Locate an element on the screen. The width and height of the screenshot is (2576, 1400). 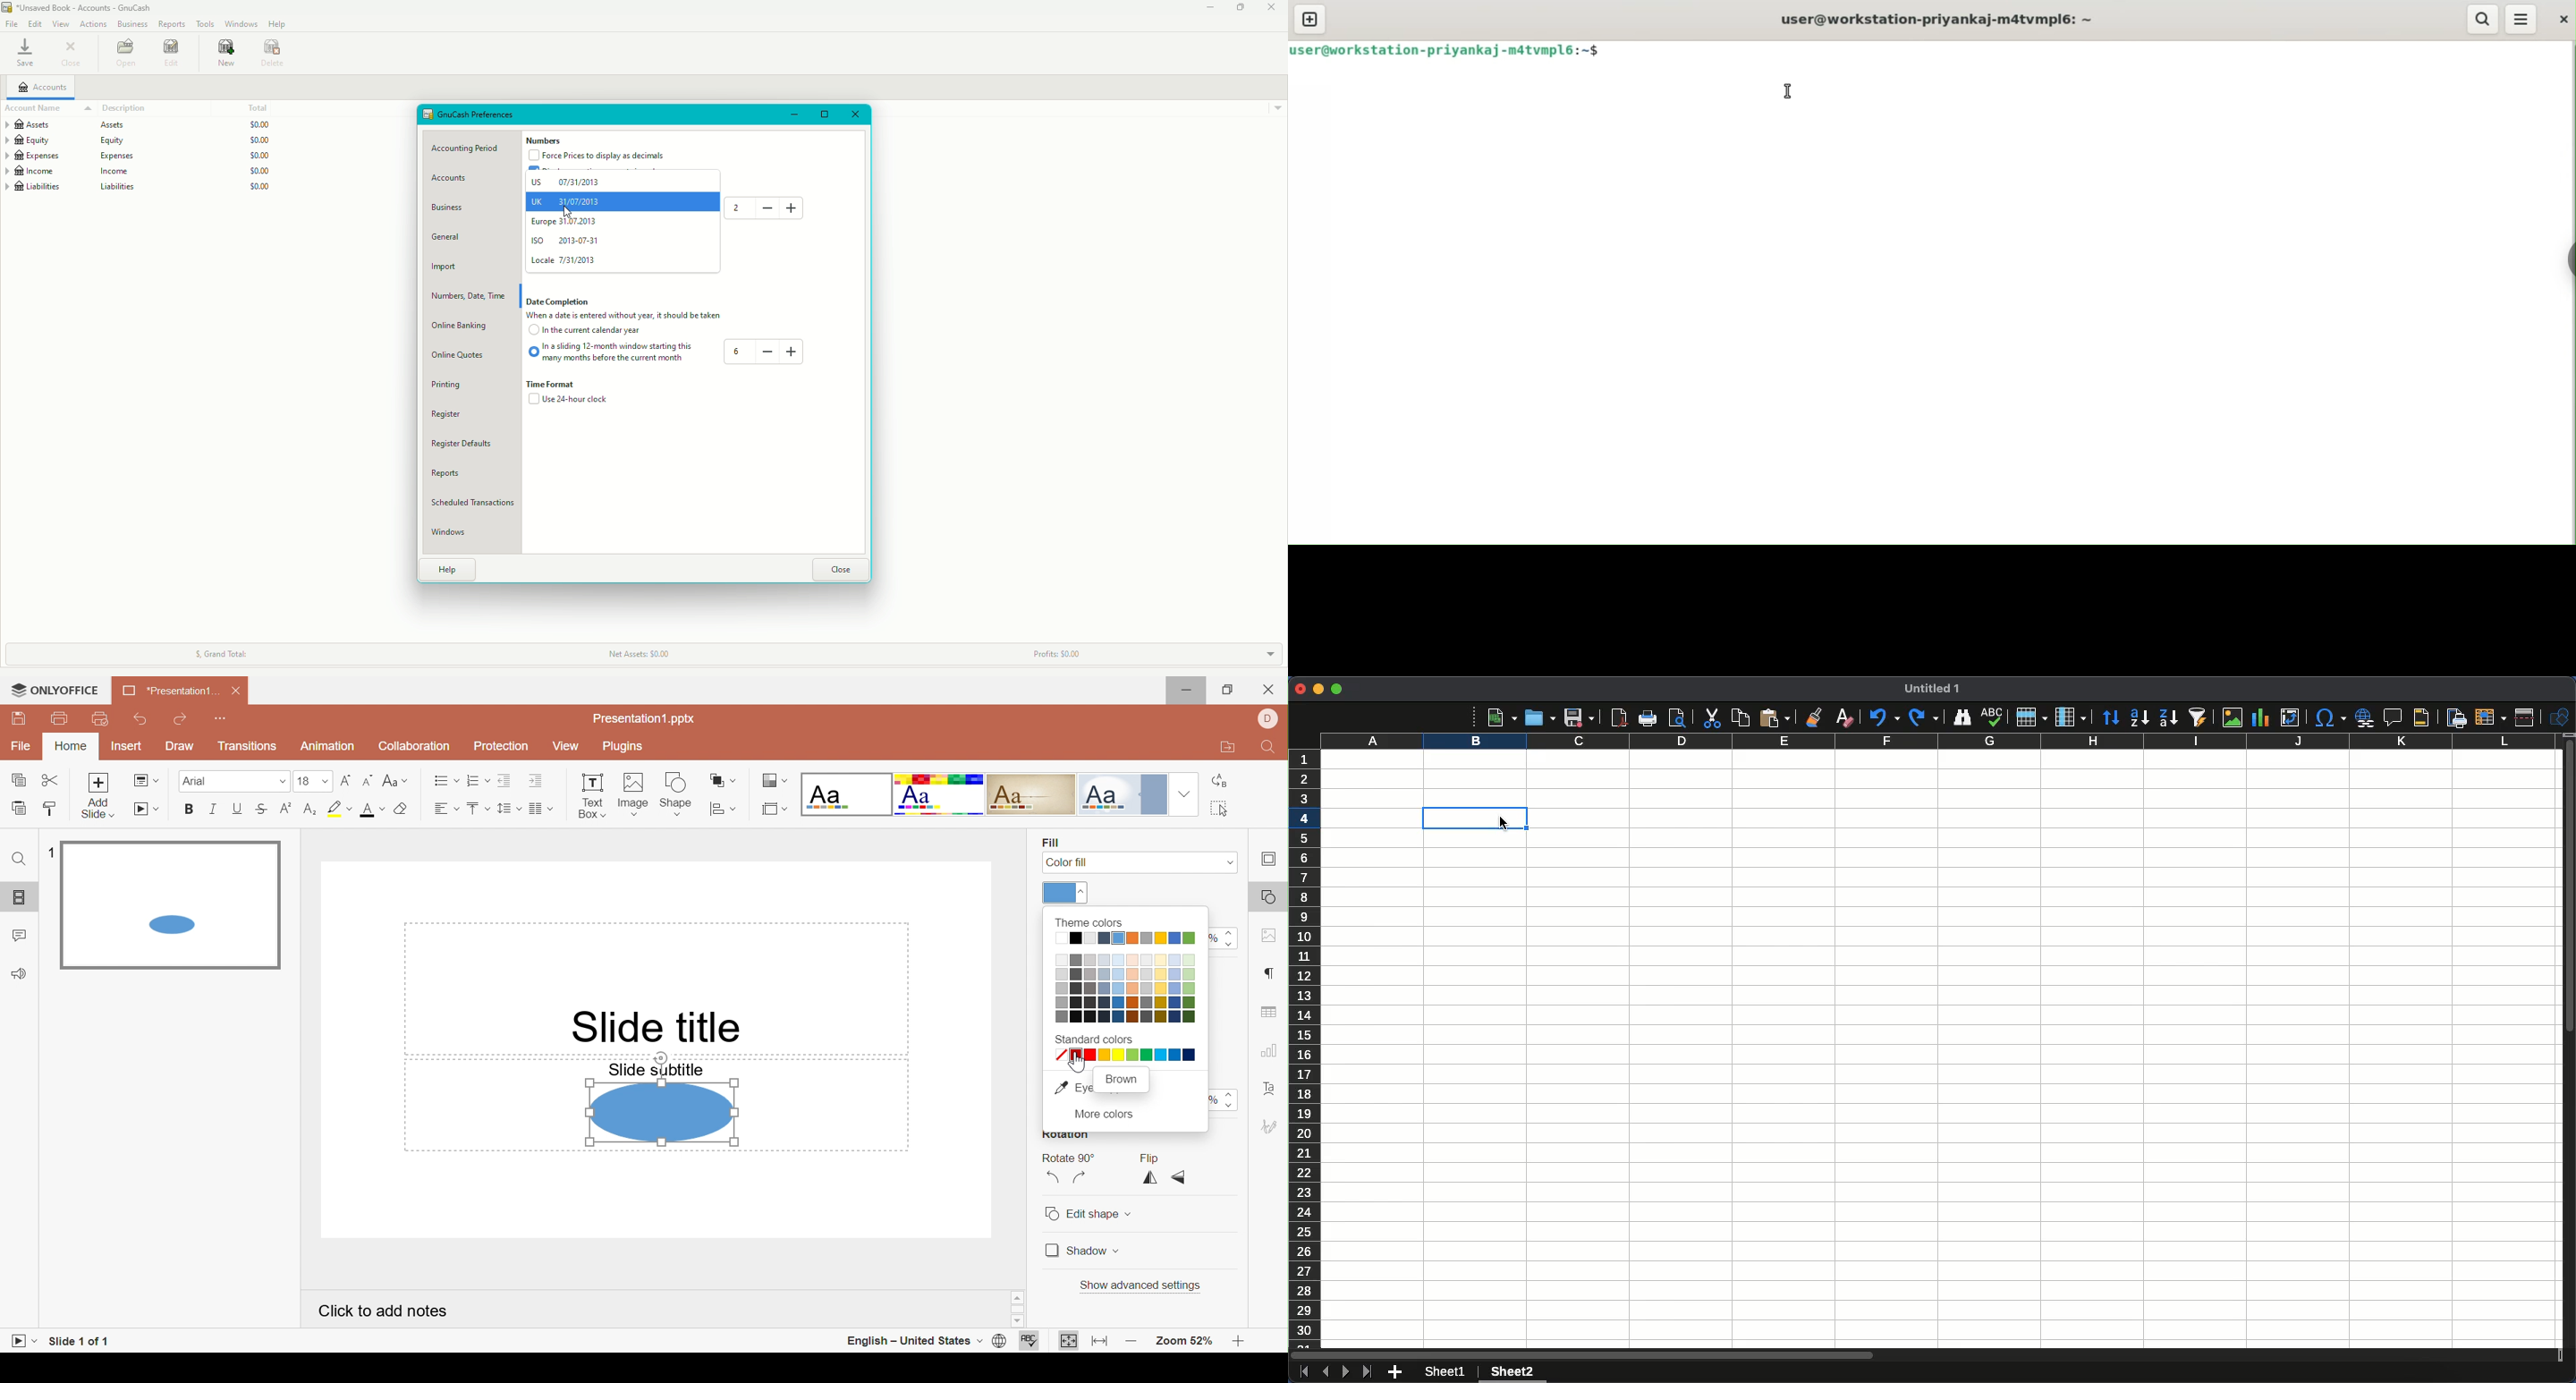
Home is located at coordinates (73, 747).